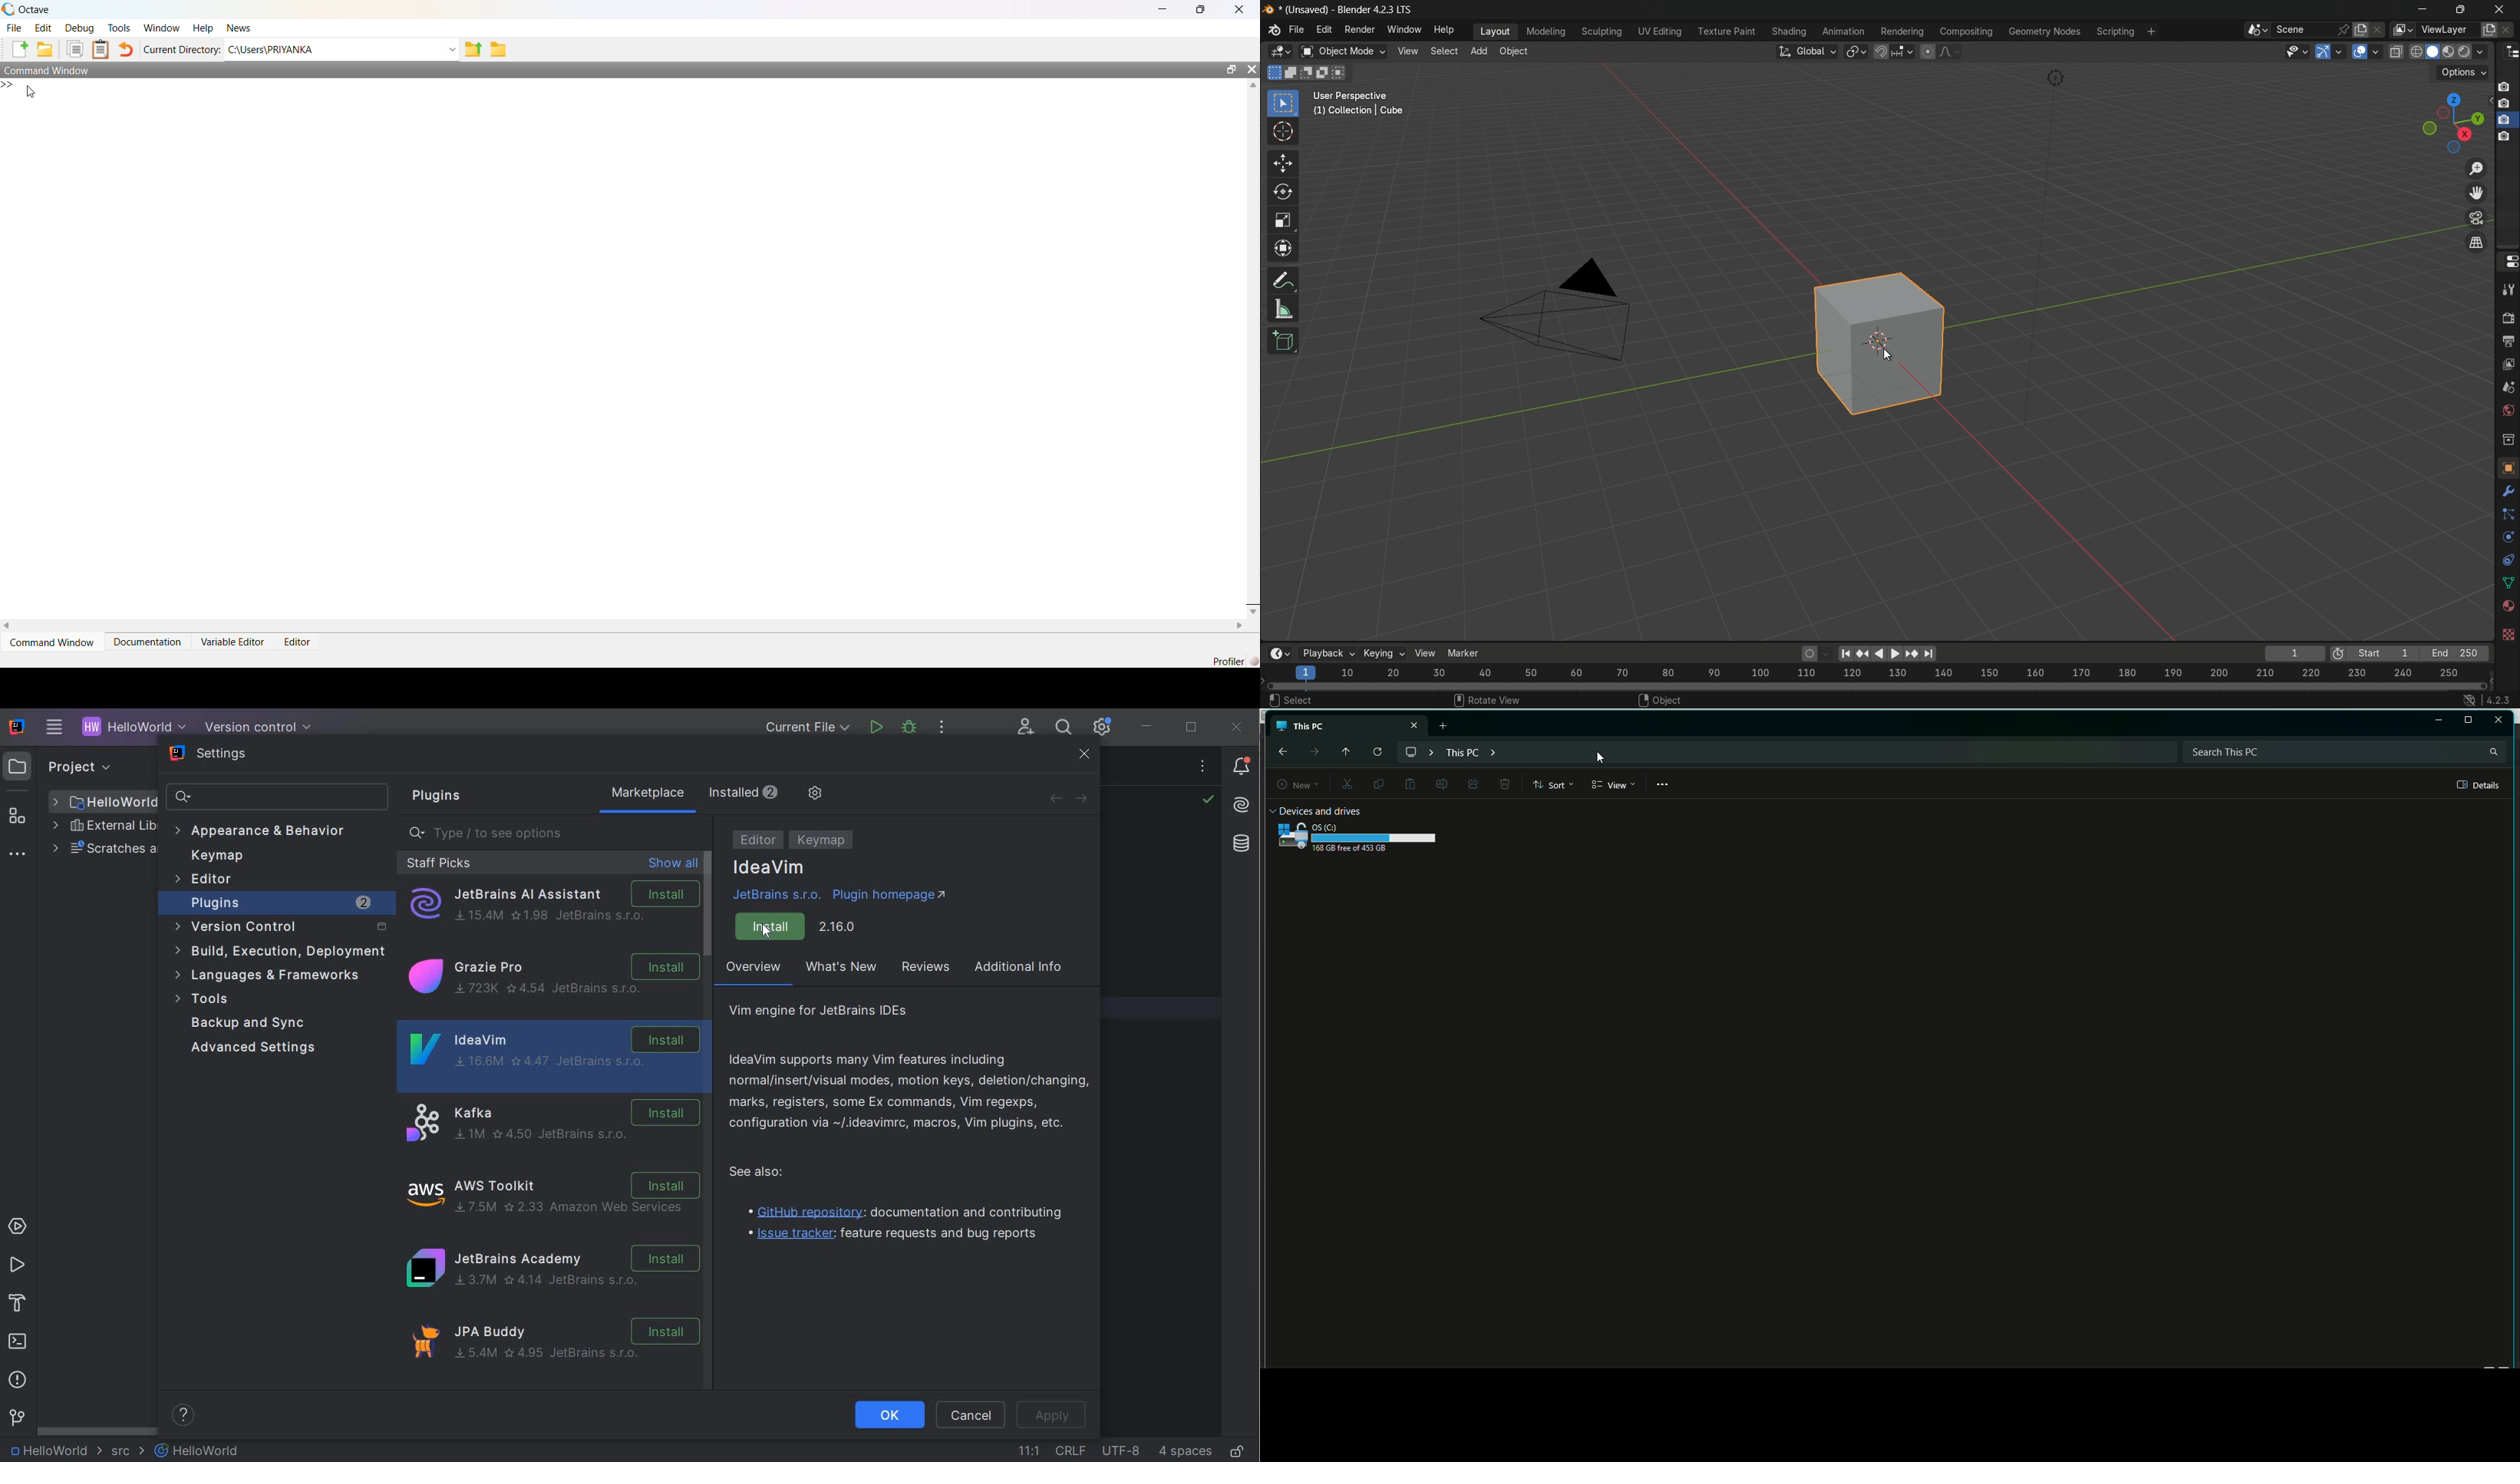  Describe the element at coordinates (2506, 467) in the screenshot. I see `object` at that location.